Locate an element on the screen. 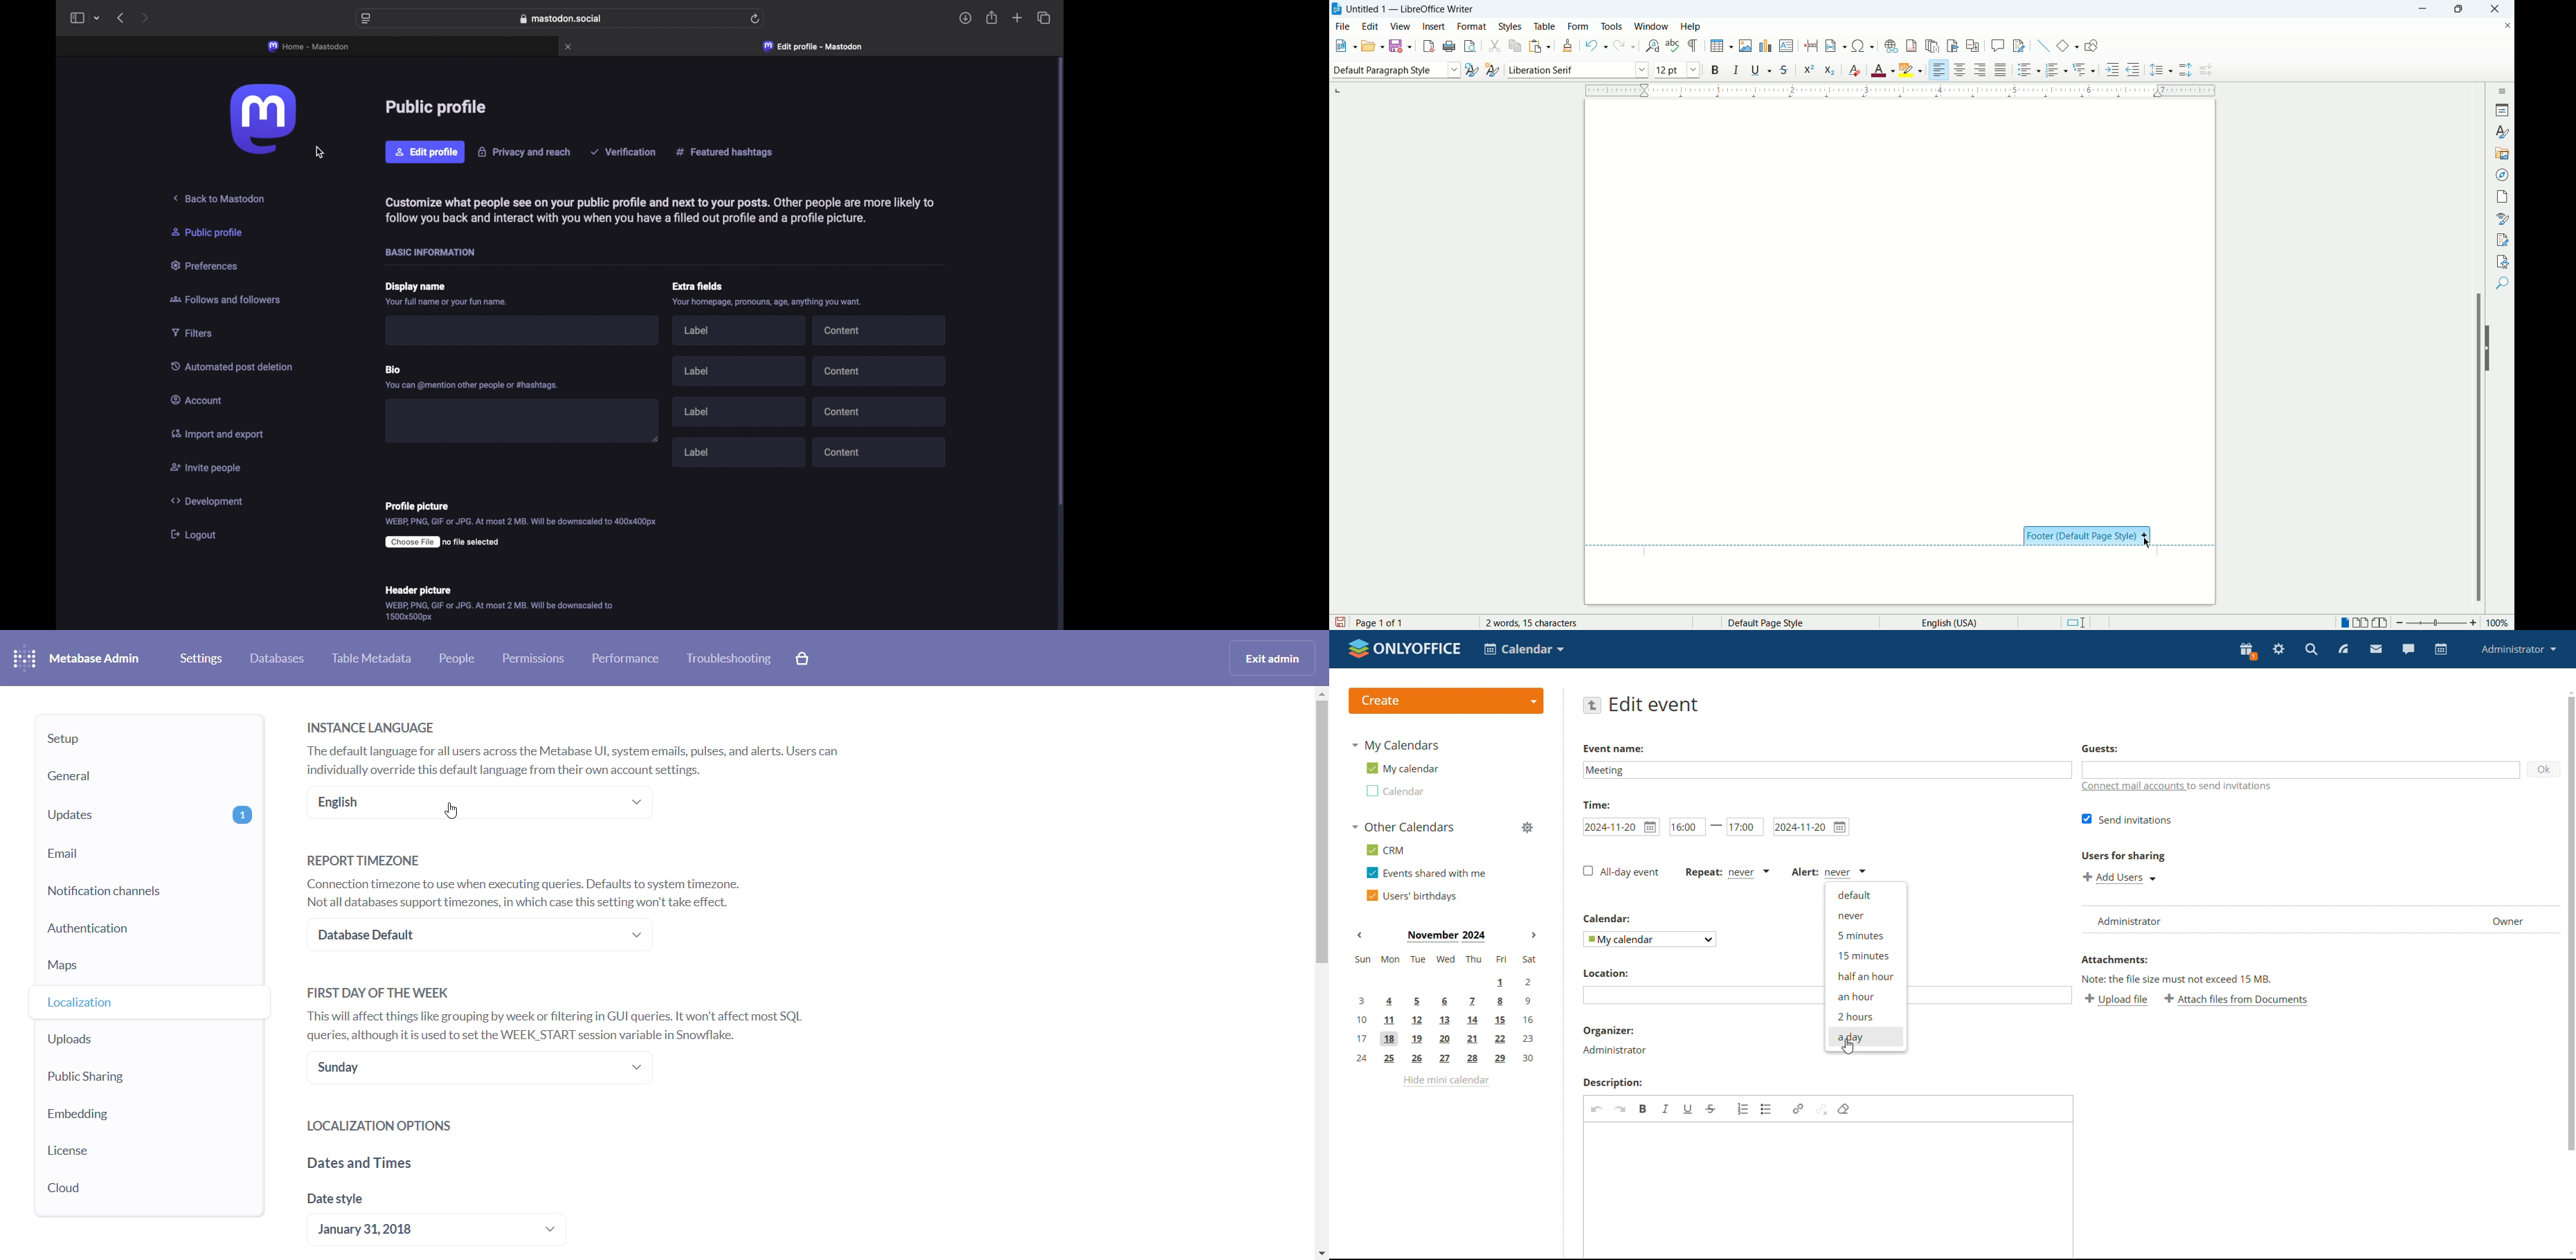  track changes is located at coordinates (2019, 46).